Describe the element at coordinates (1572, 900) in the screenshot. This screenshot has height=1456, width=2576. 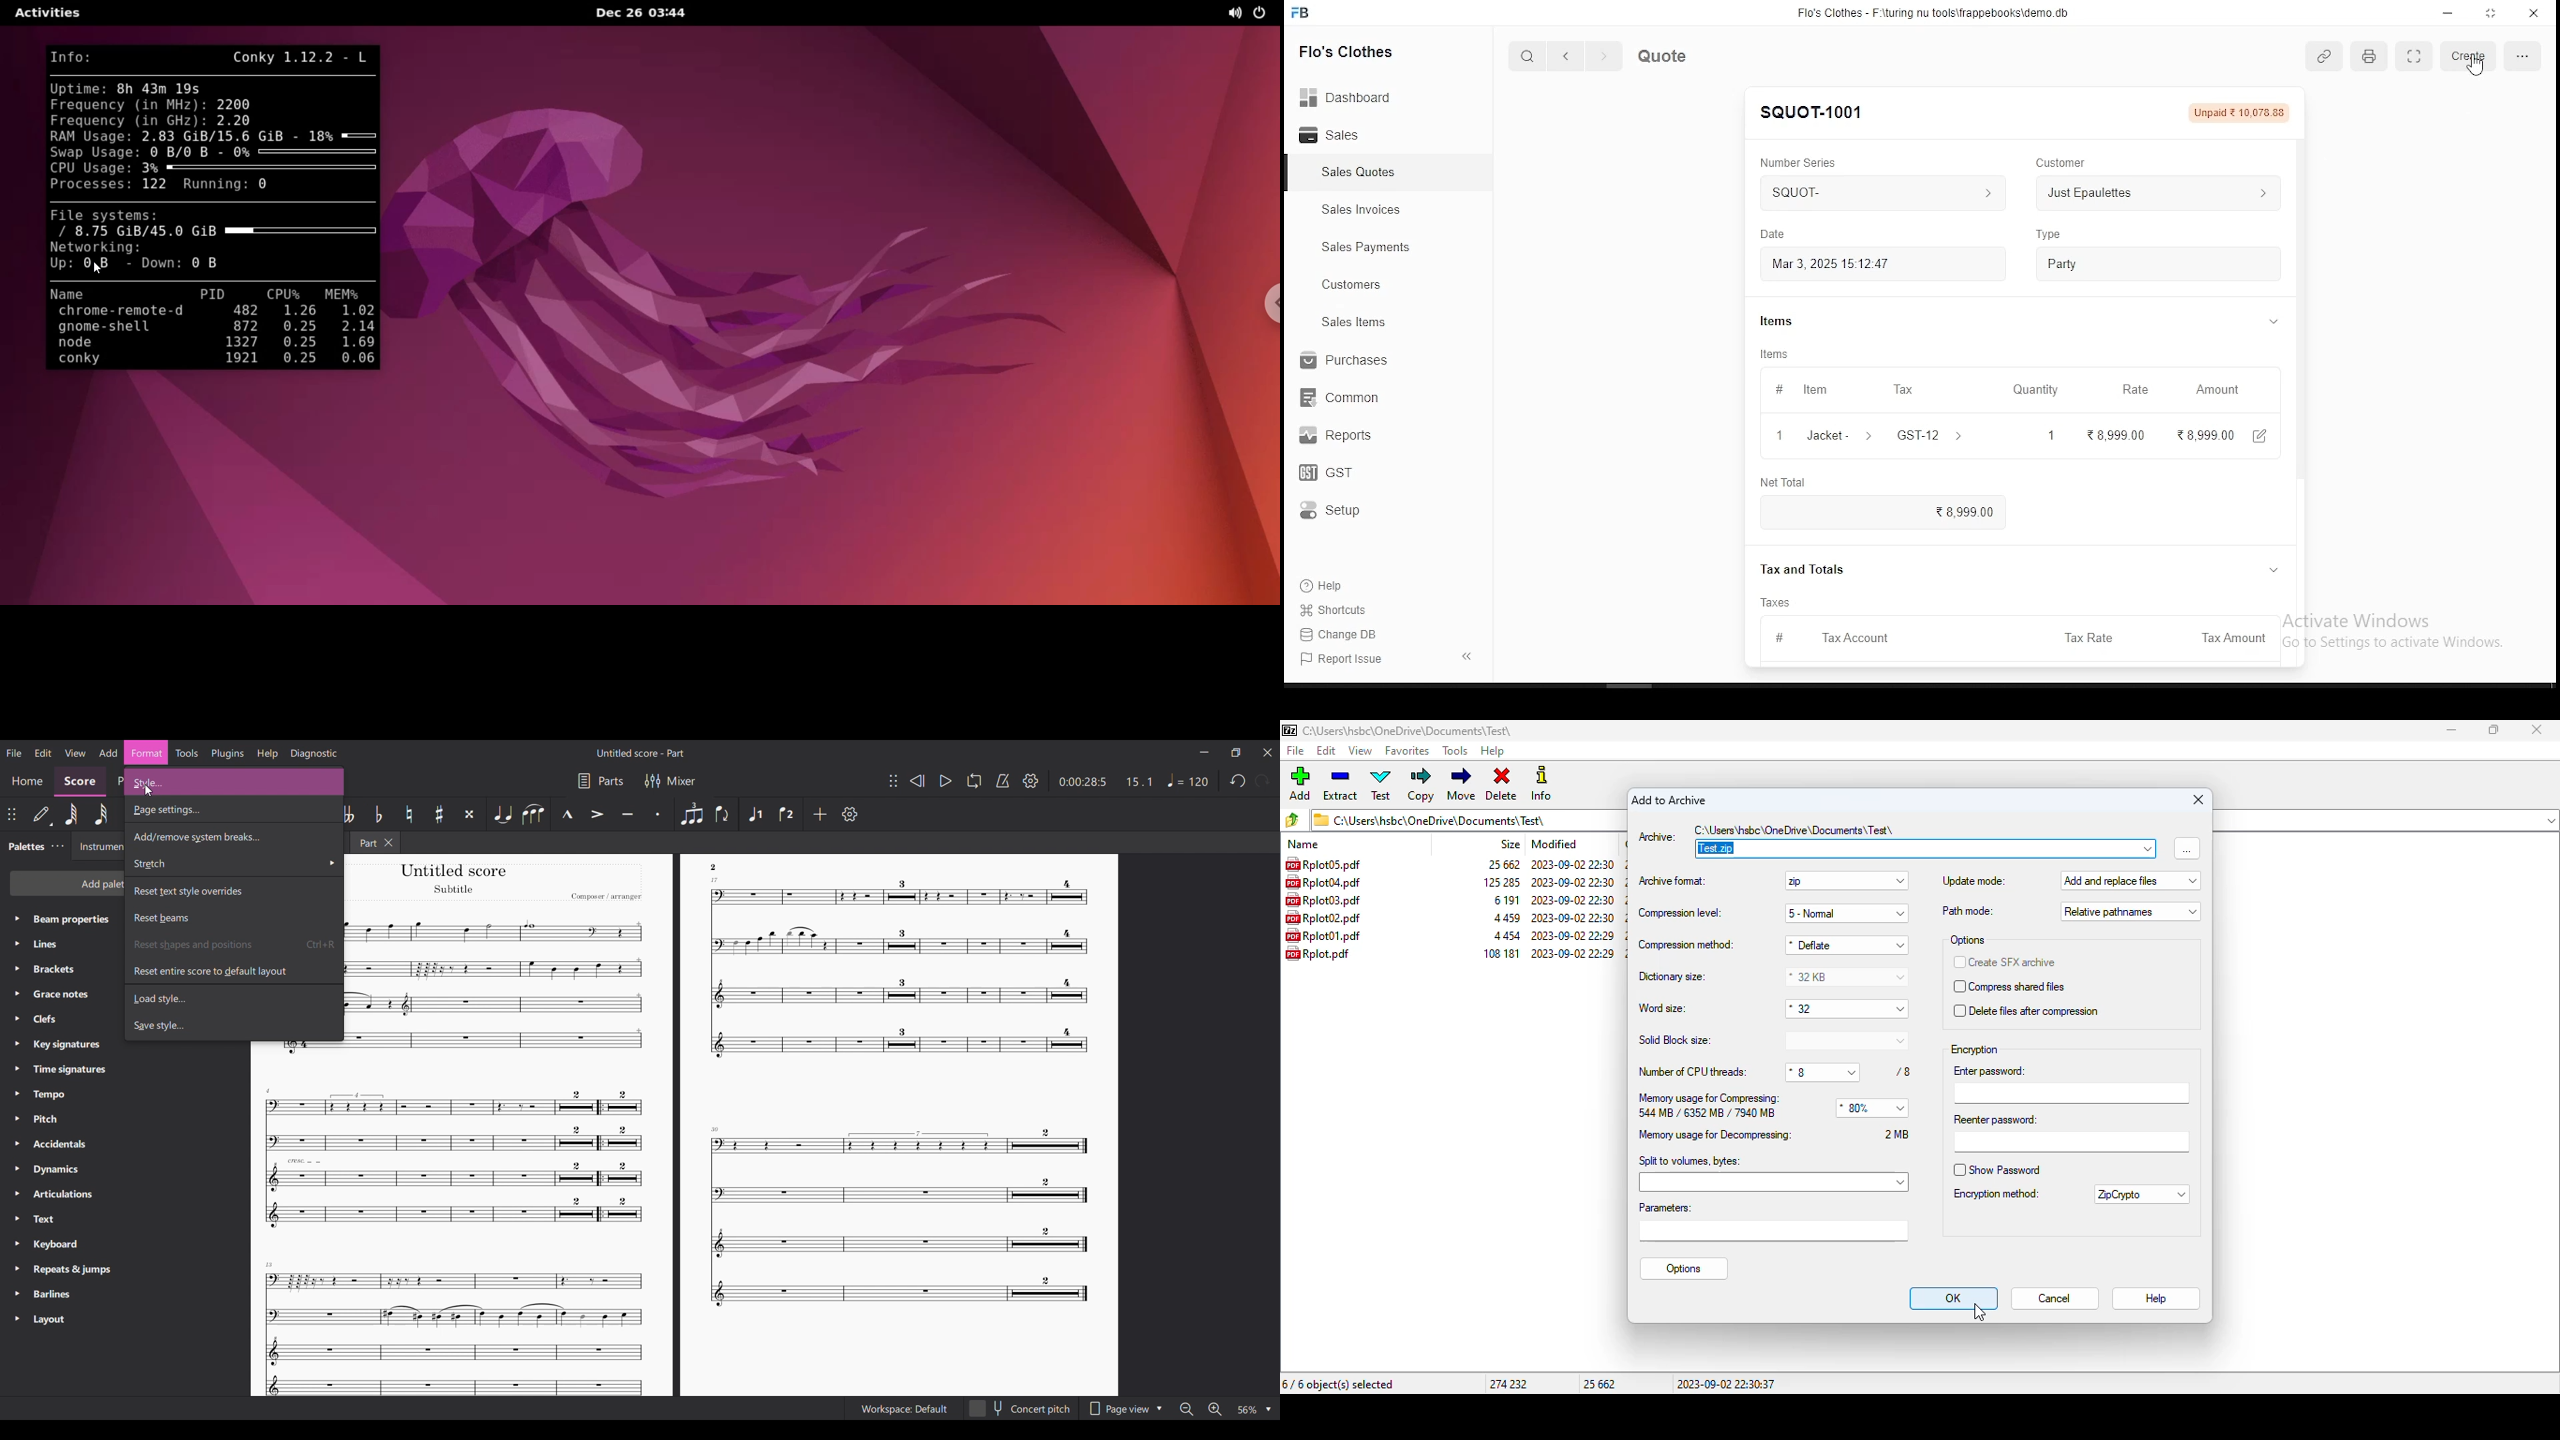
I see `modified date & time` at that location.